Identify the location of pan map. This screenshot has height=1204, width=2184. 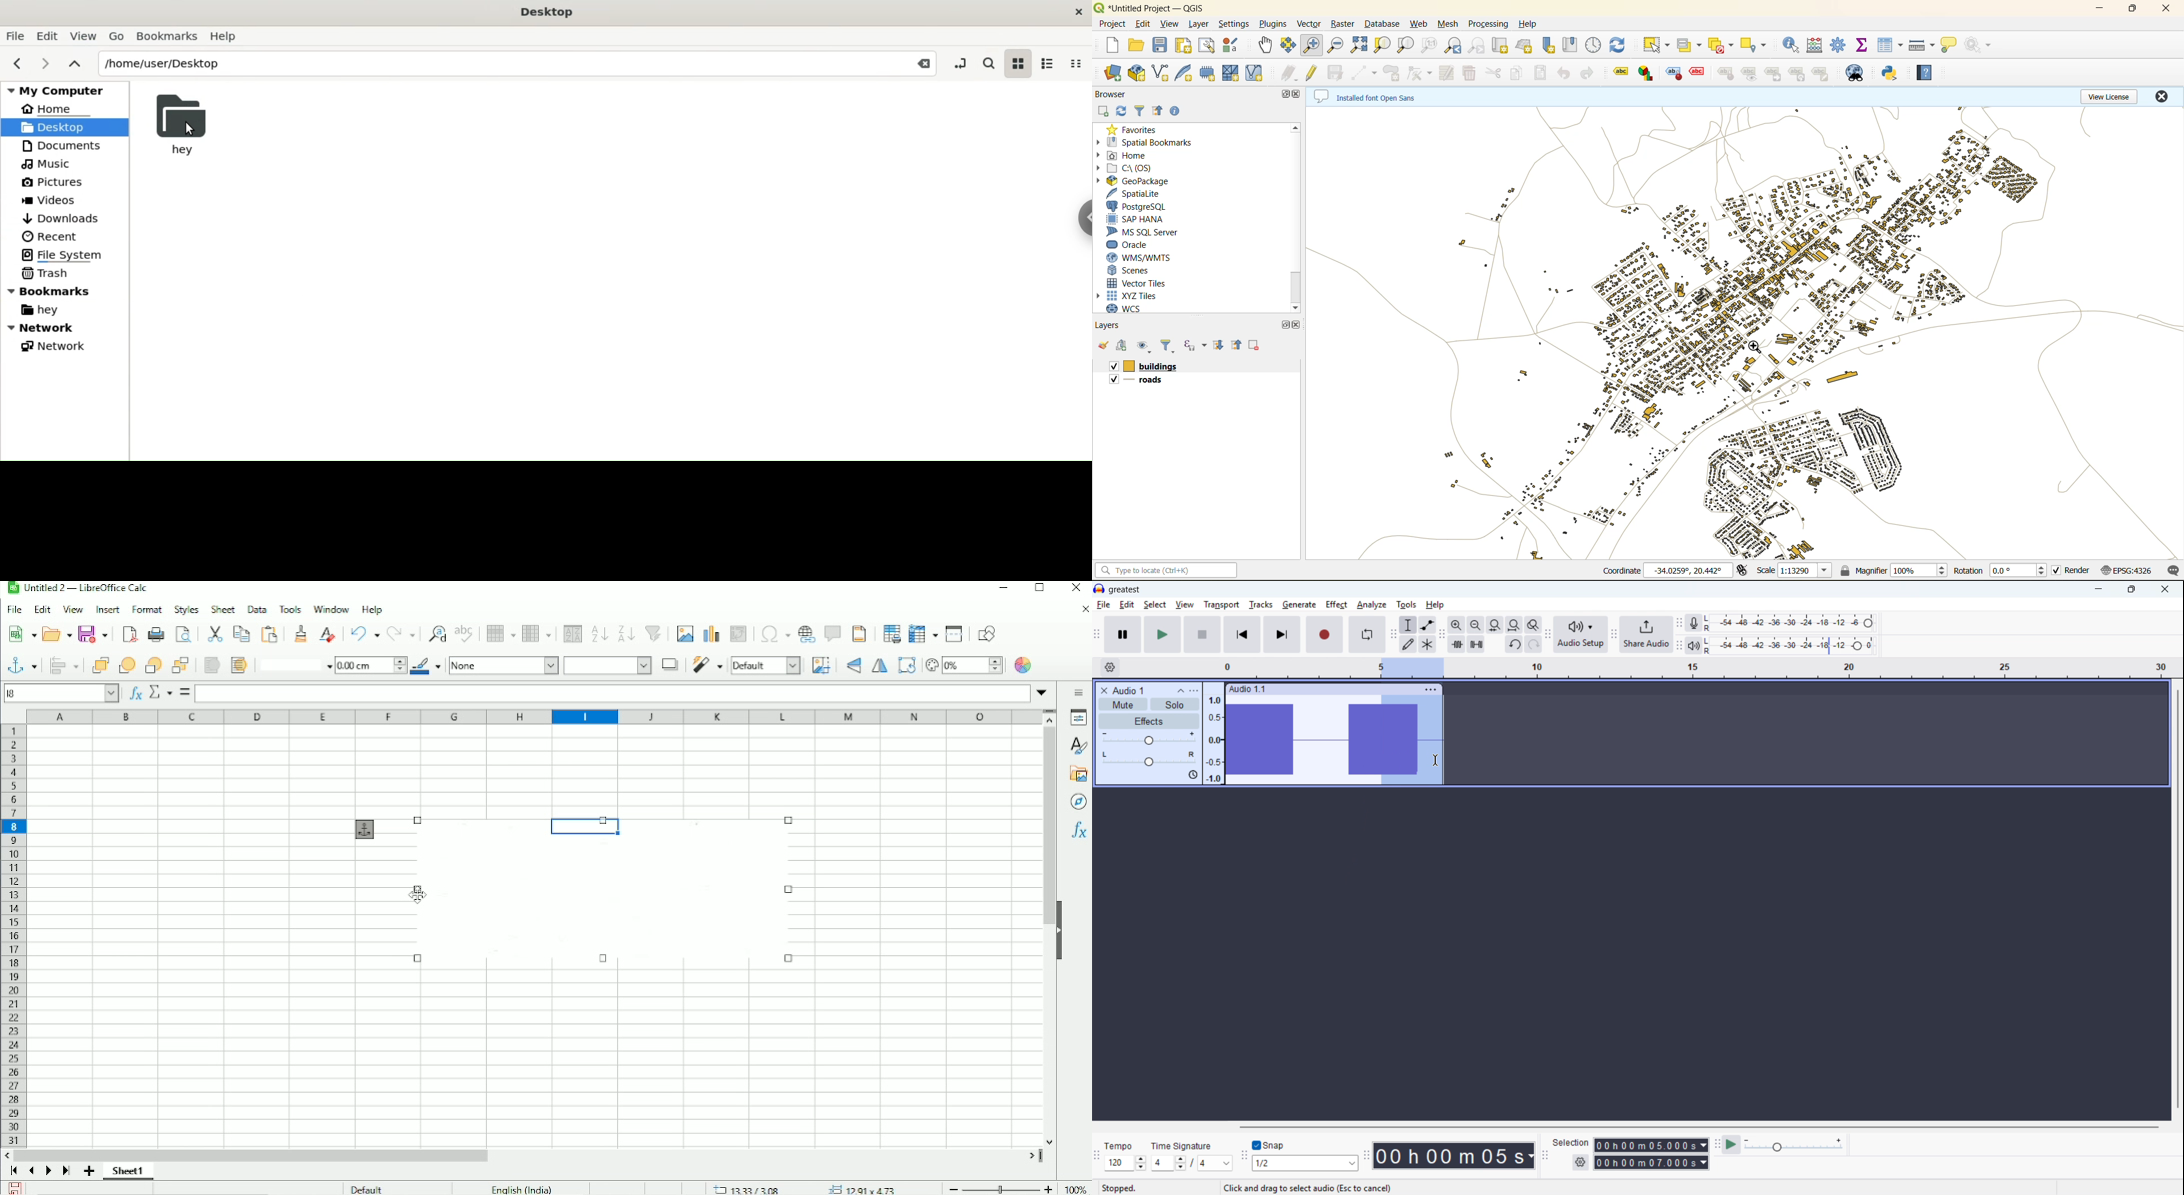
(1264, 46).